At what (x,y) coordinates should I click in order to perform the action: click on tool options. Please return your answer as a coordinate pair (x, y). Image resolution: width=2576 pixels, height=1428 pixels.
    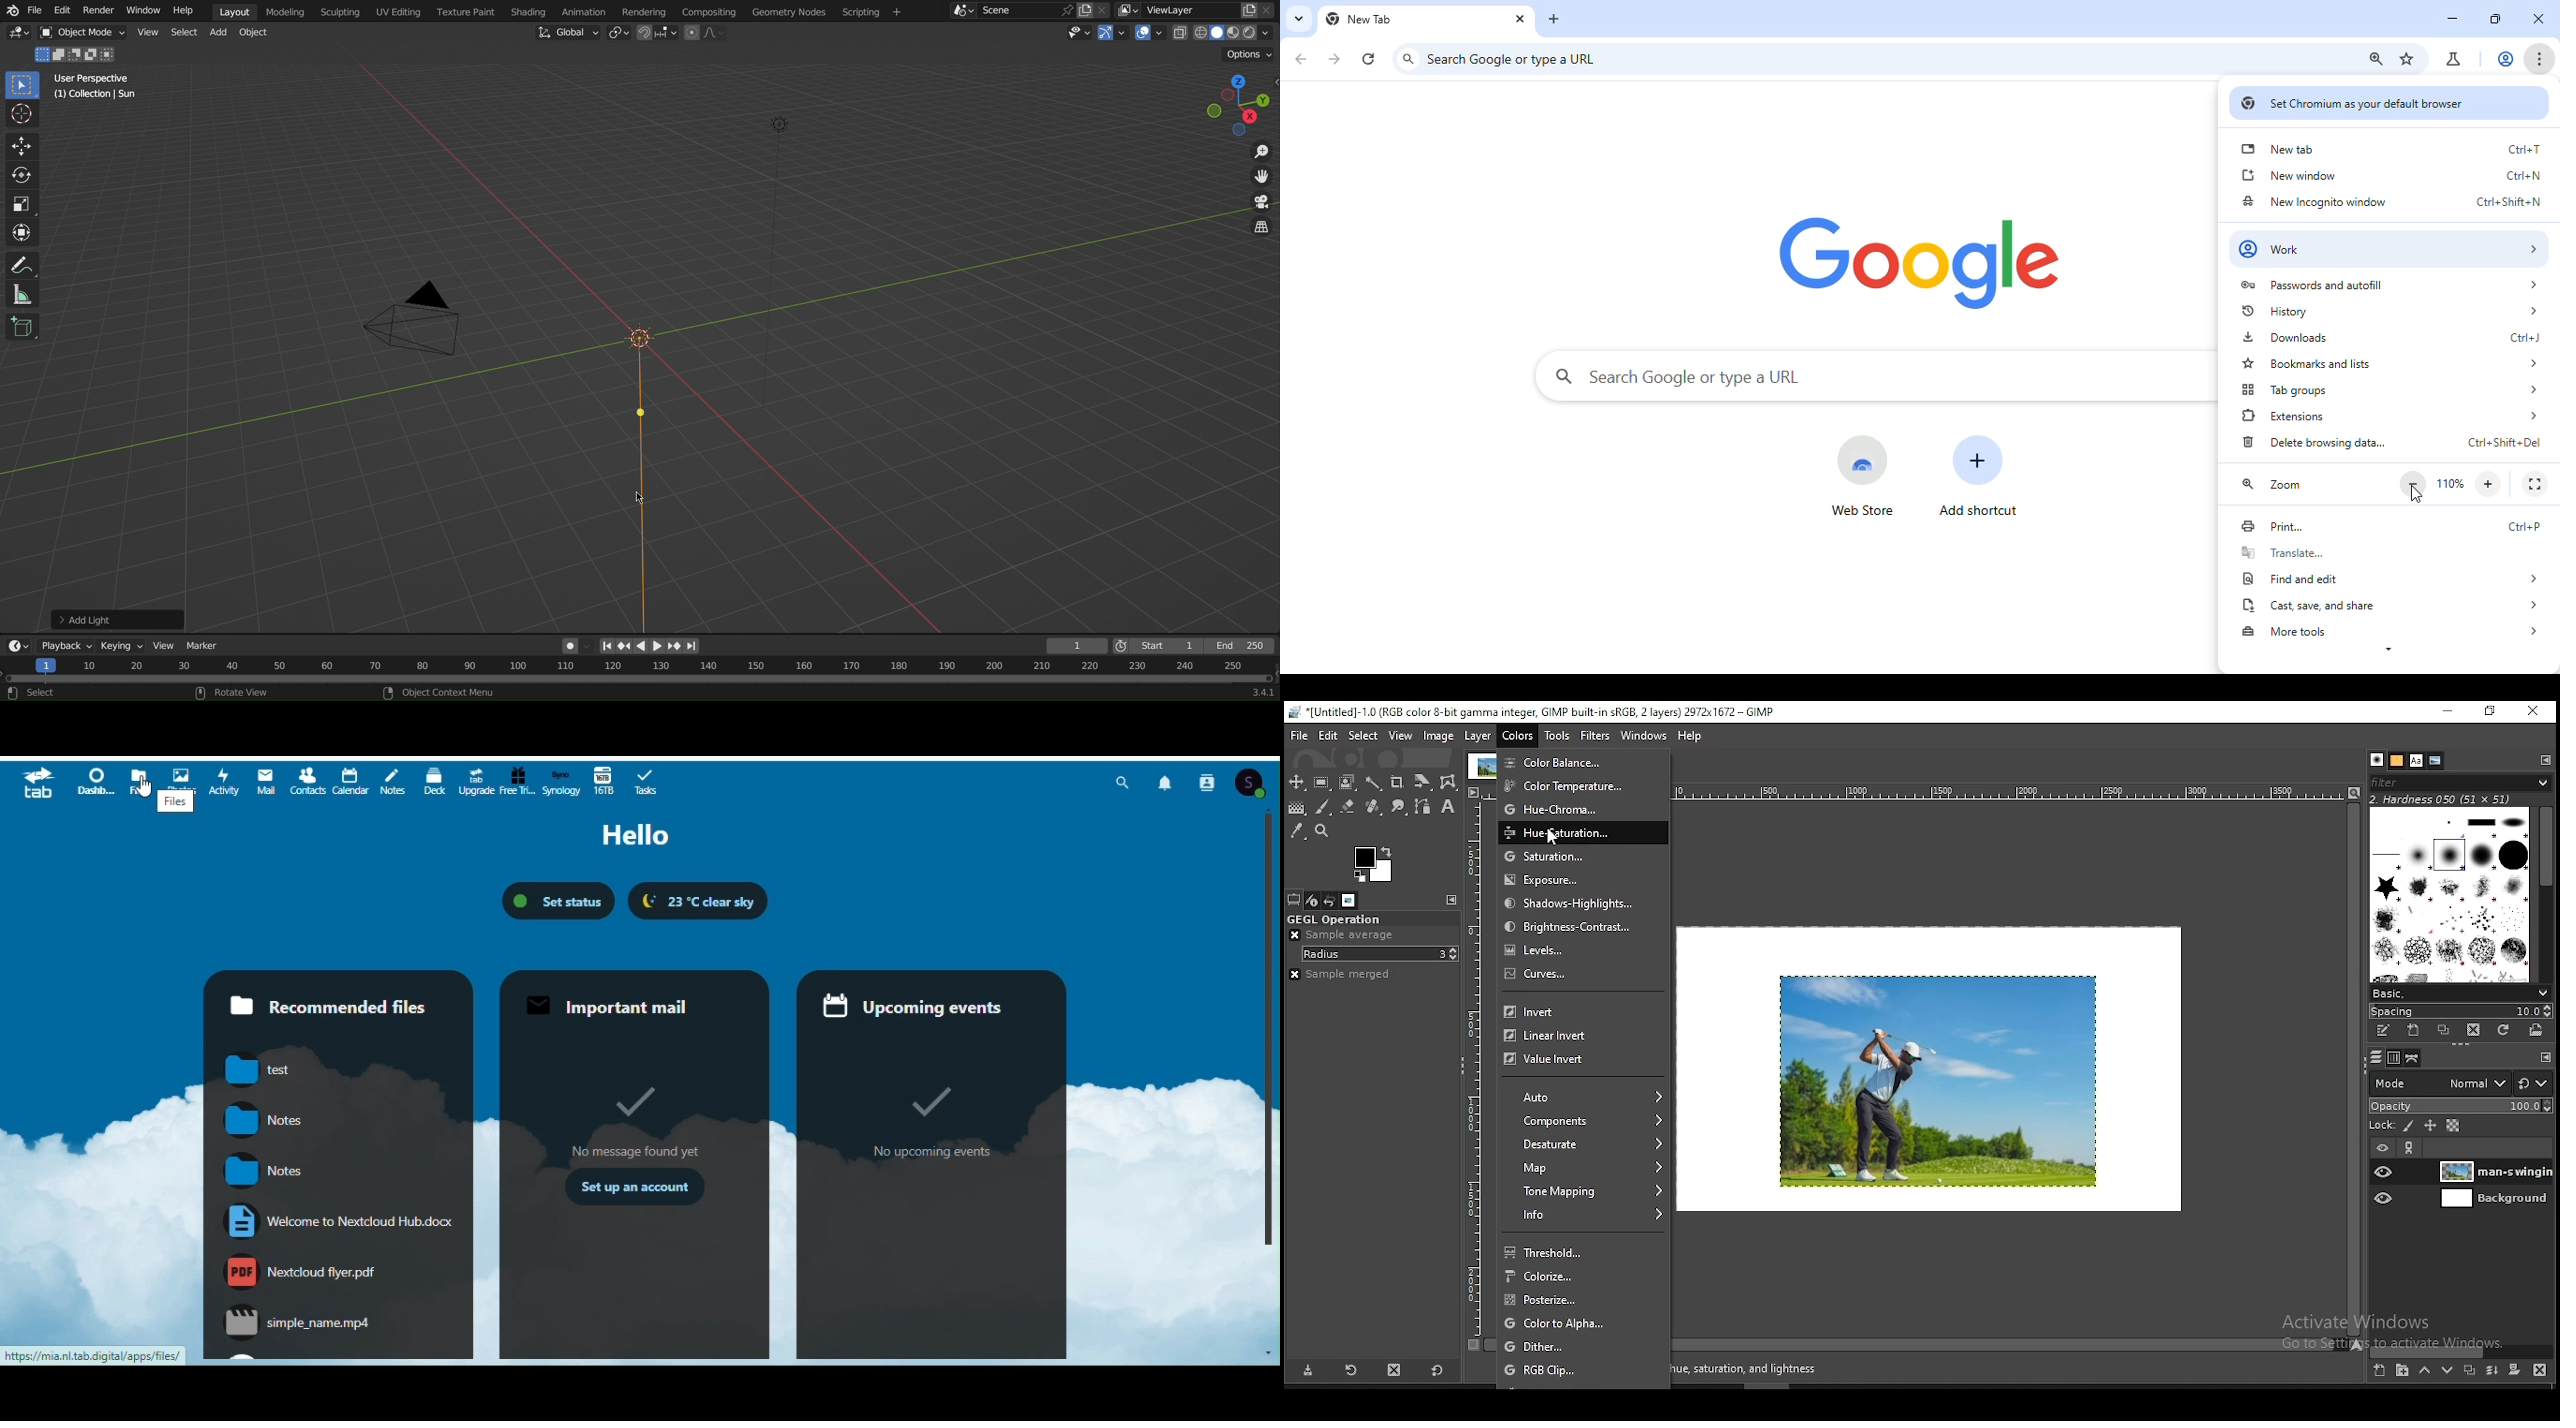
    Looking at the image, I should click on (1295, 899).